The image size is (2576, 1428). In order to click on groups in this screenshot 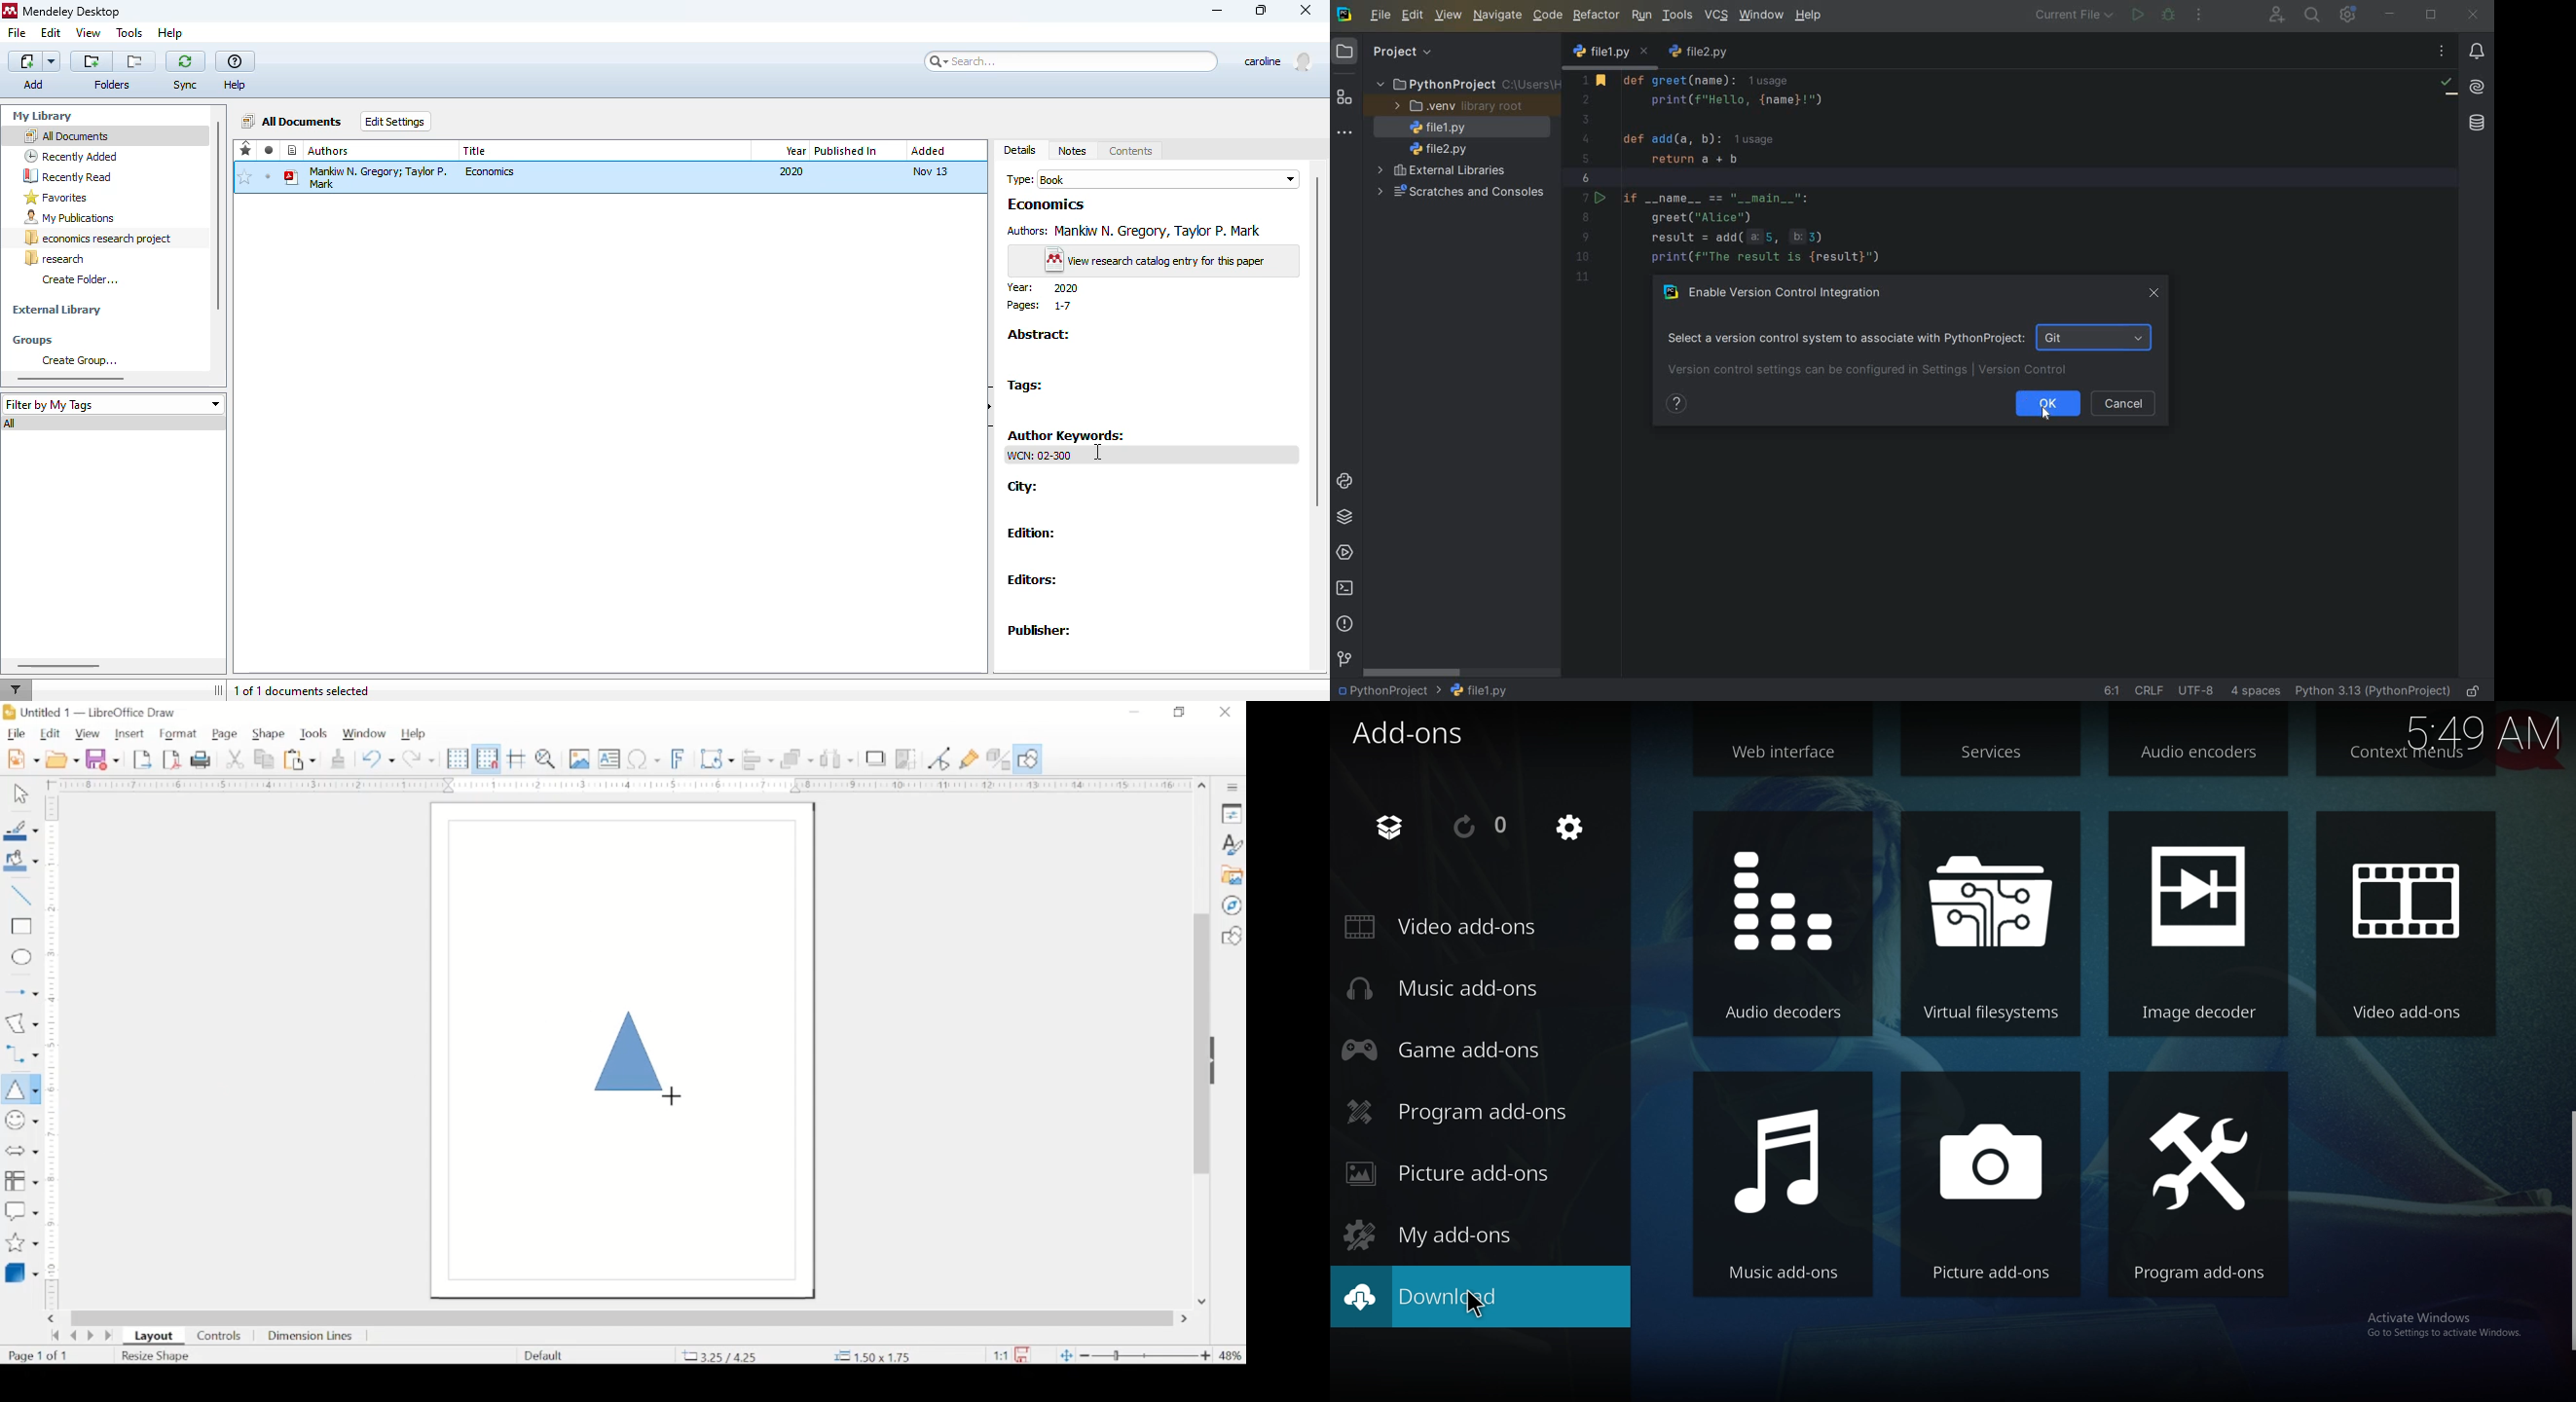, I will do `click(34, 341)`.